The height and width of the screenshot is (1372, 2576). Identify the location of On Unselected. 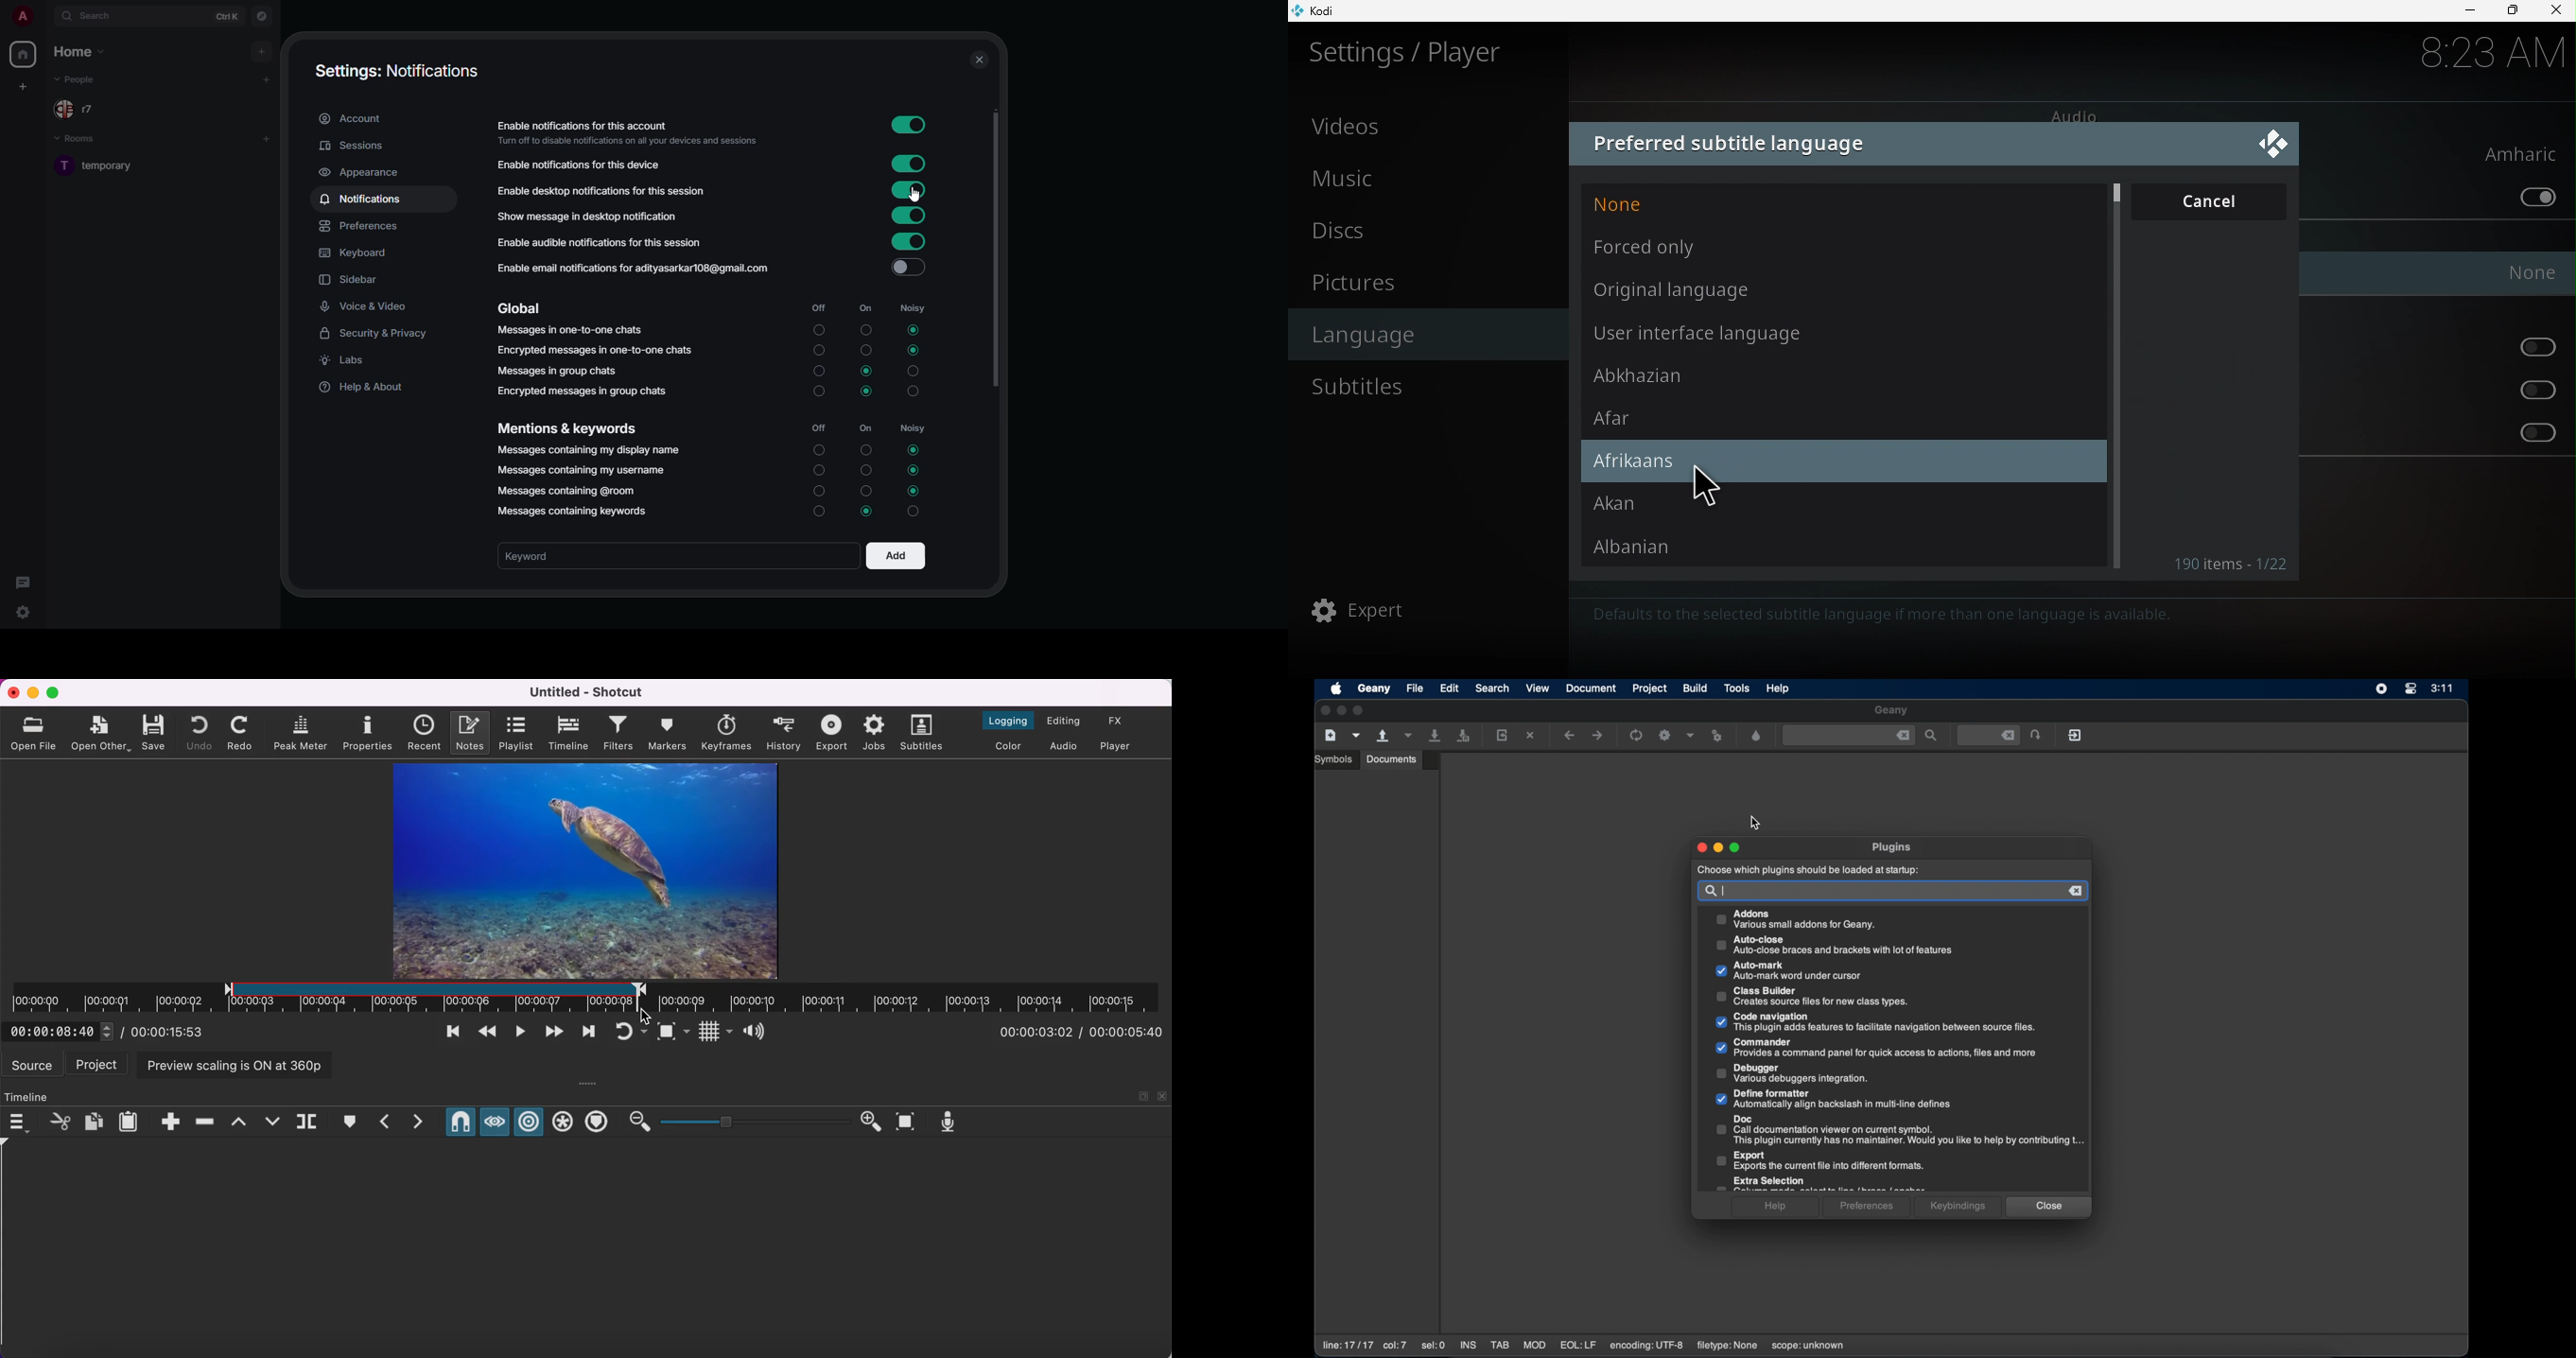
(866, 450).